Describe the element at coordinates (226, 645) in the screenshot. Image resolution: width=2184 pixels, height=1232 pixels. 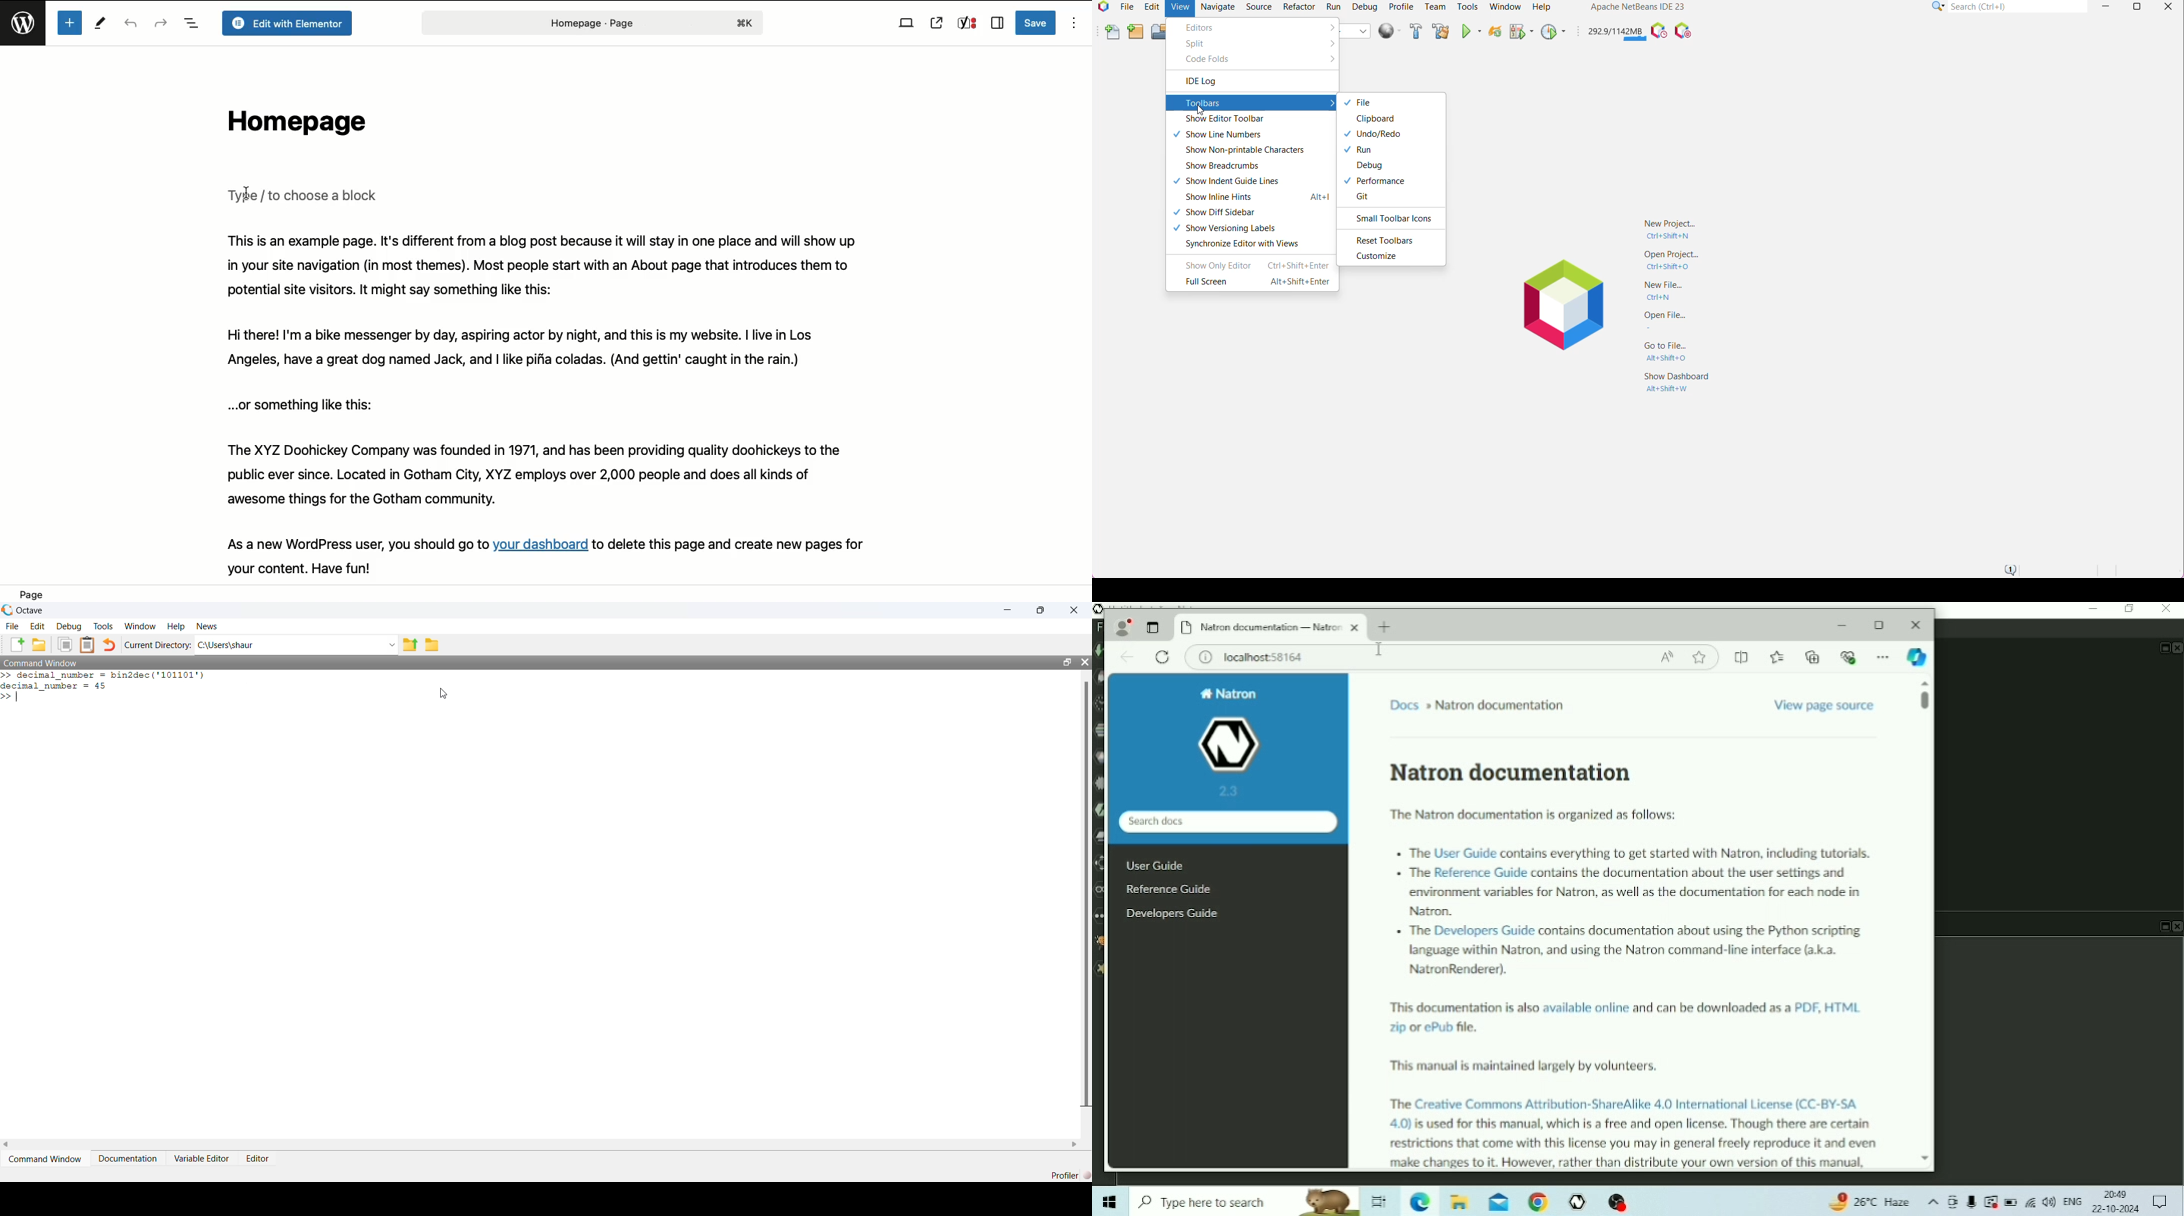
I see `C:\Users\shaur` at that location.